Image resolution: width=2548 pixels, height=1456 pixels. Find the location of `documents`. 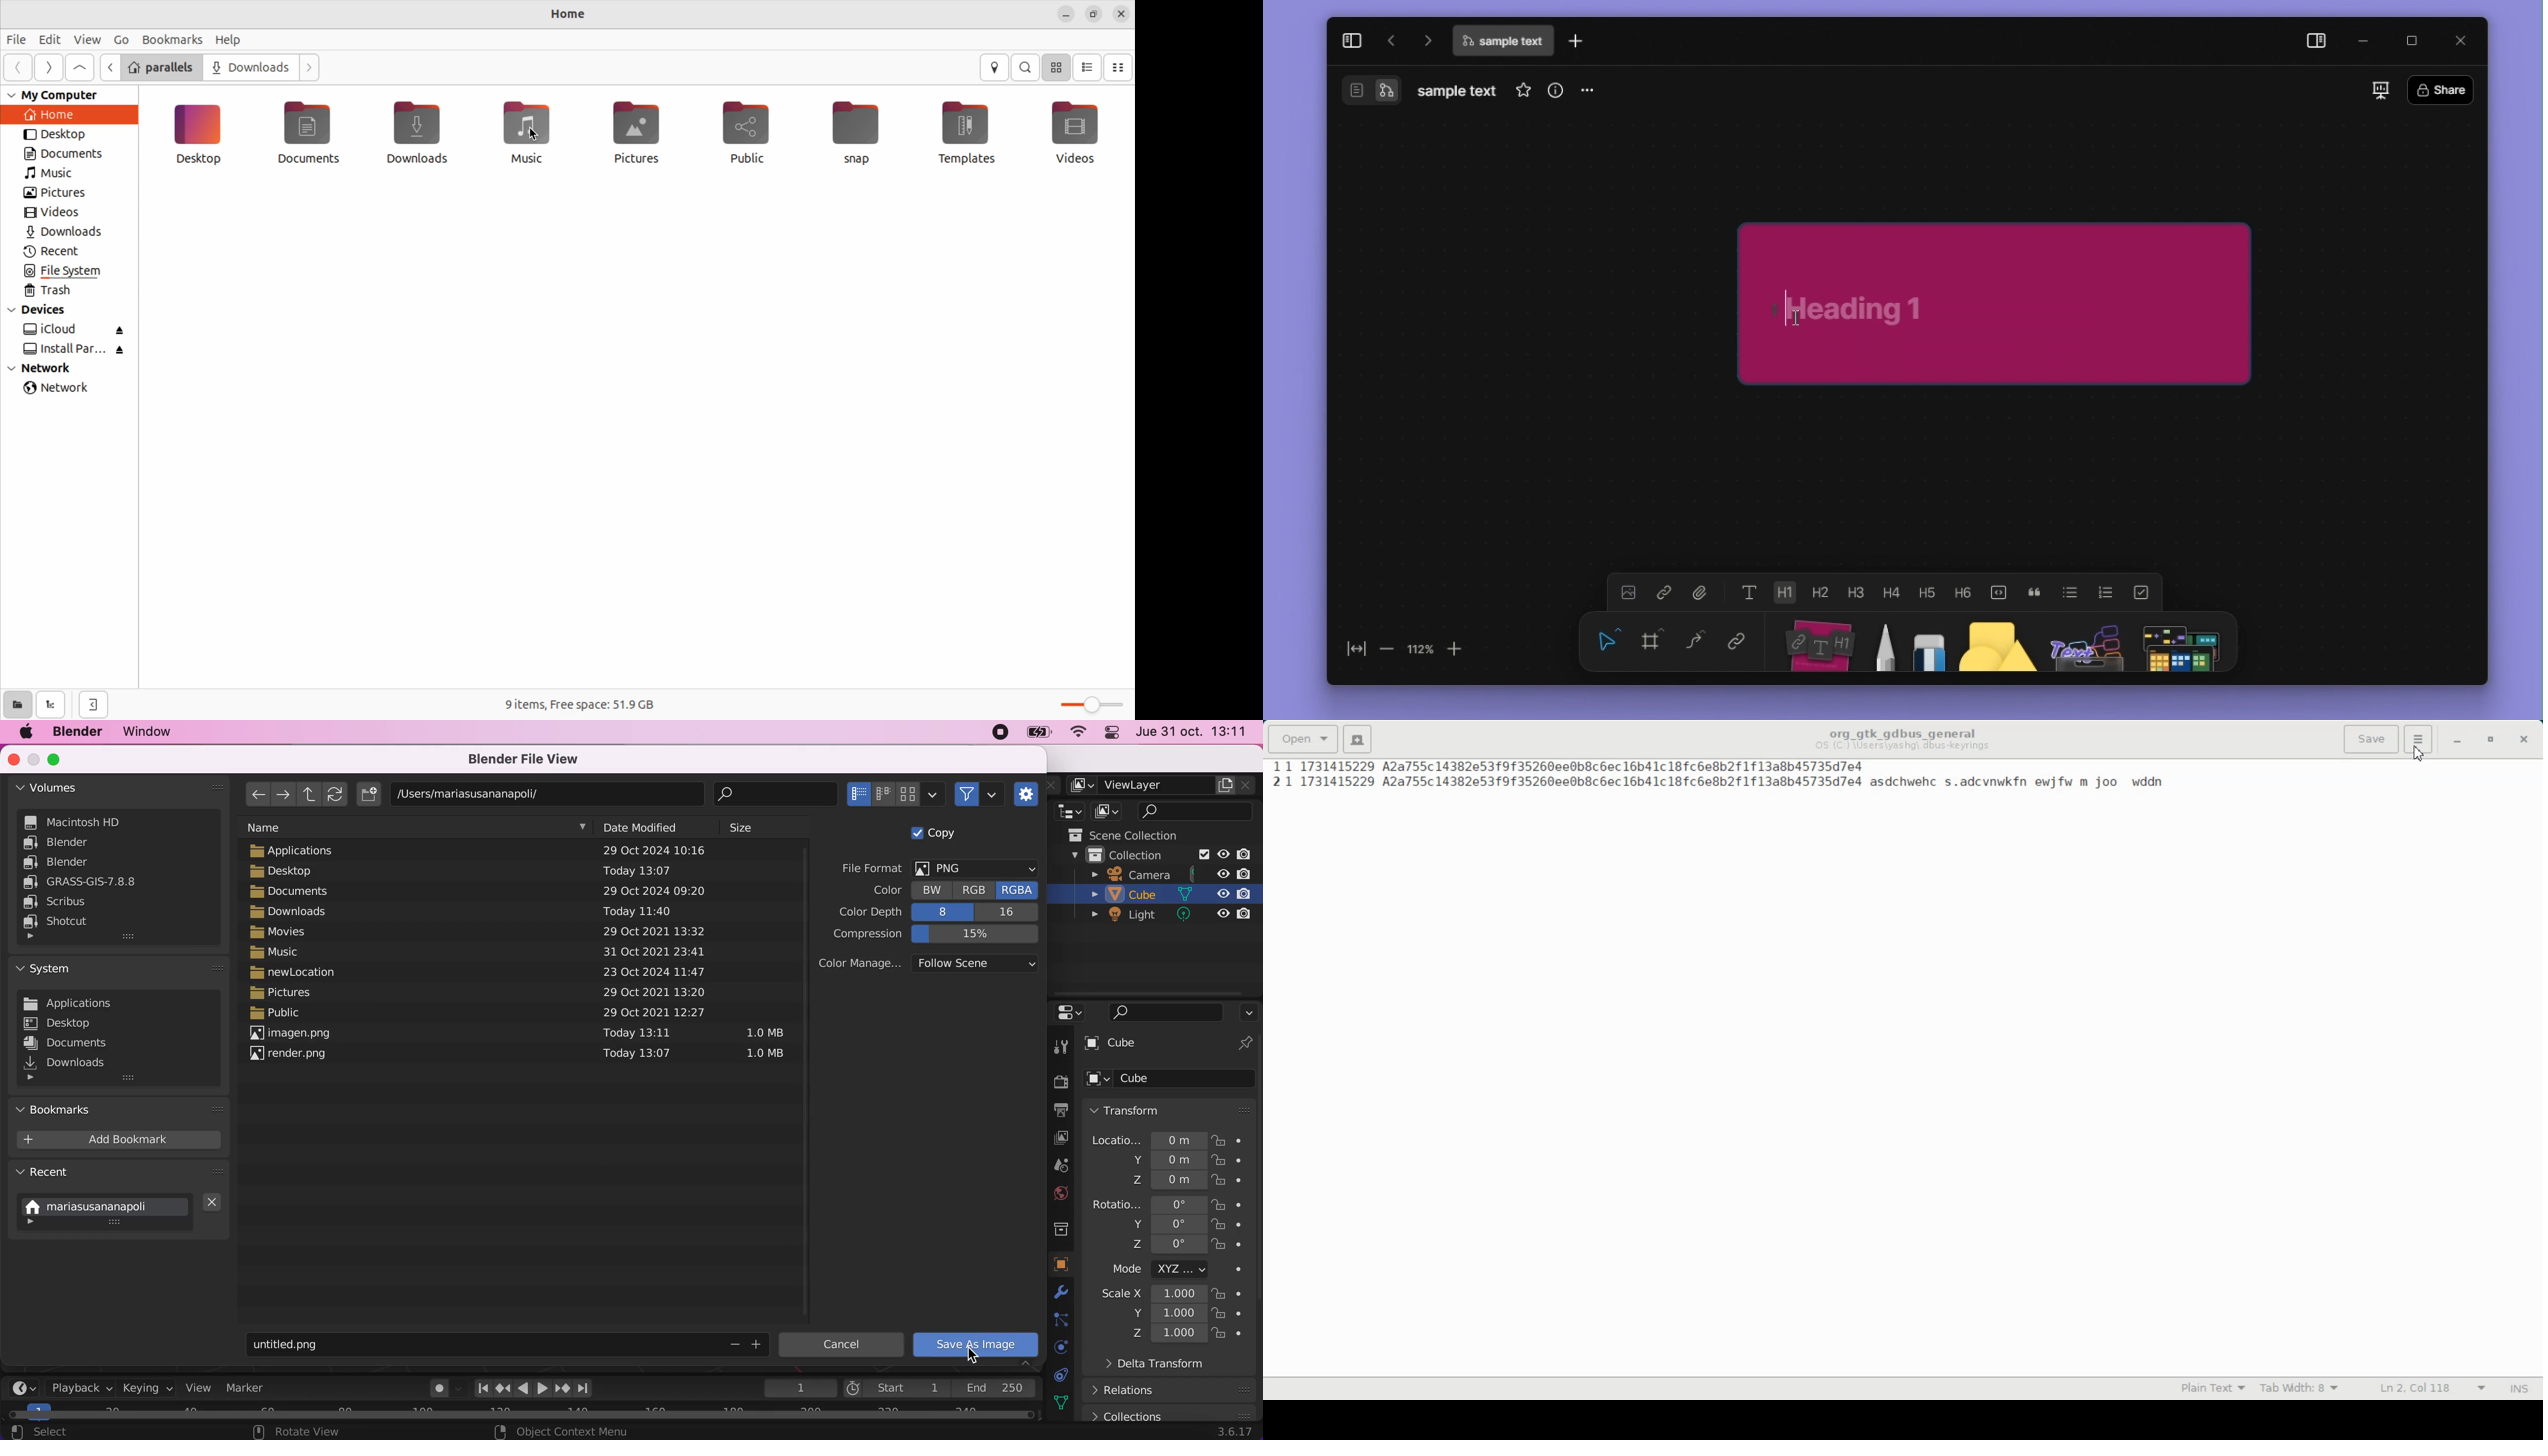

documents is located at coordinates (522, 956).